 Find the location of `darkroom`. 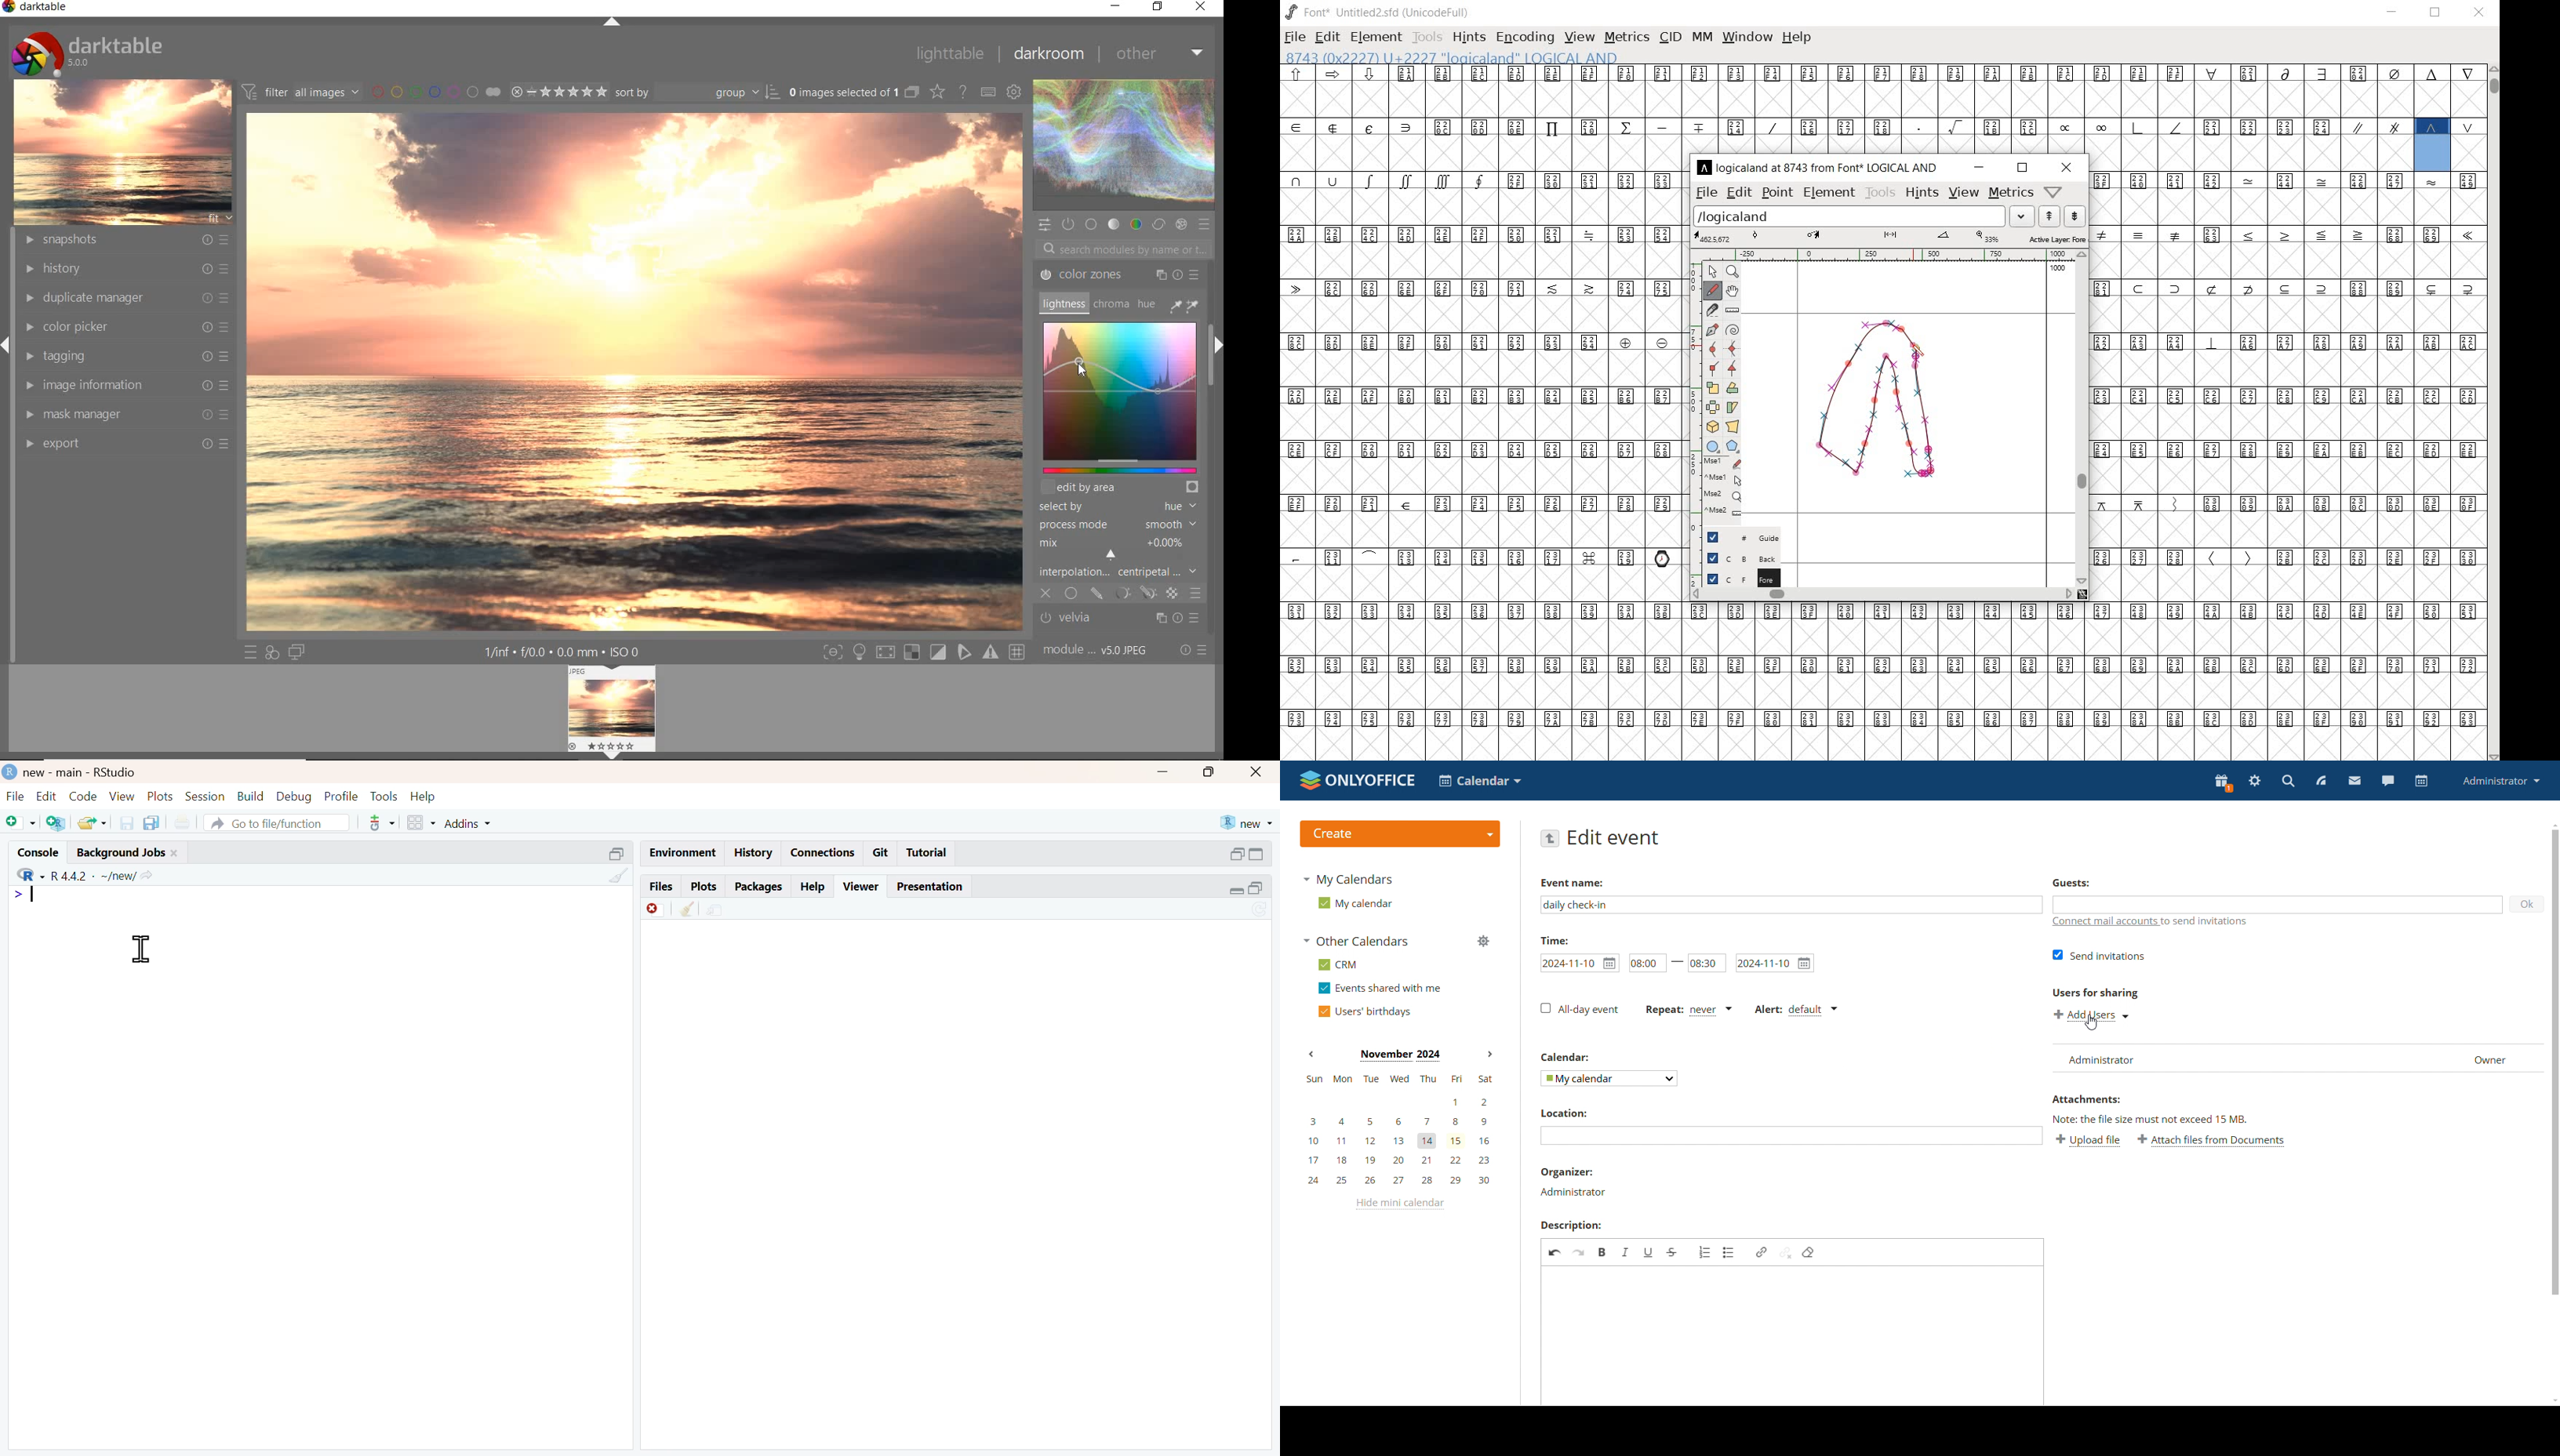

darkroom is located at coordinates (1052, 55).